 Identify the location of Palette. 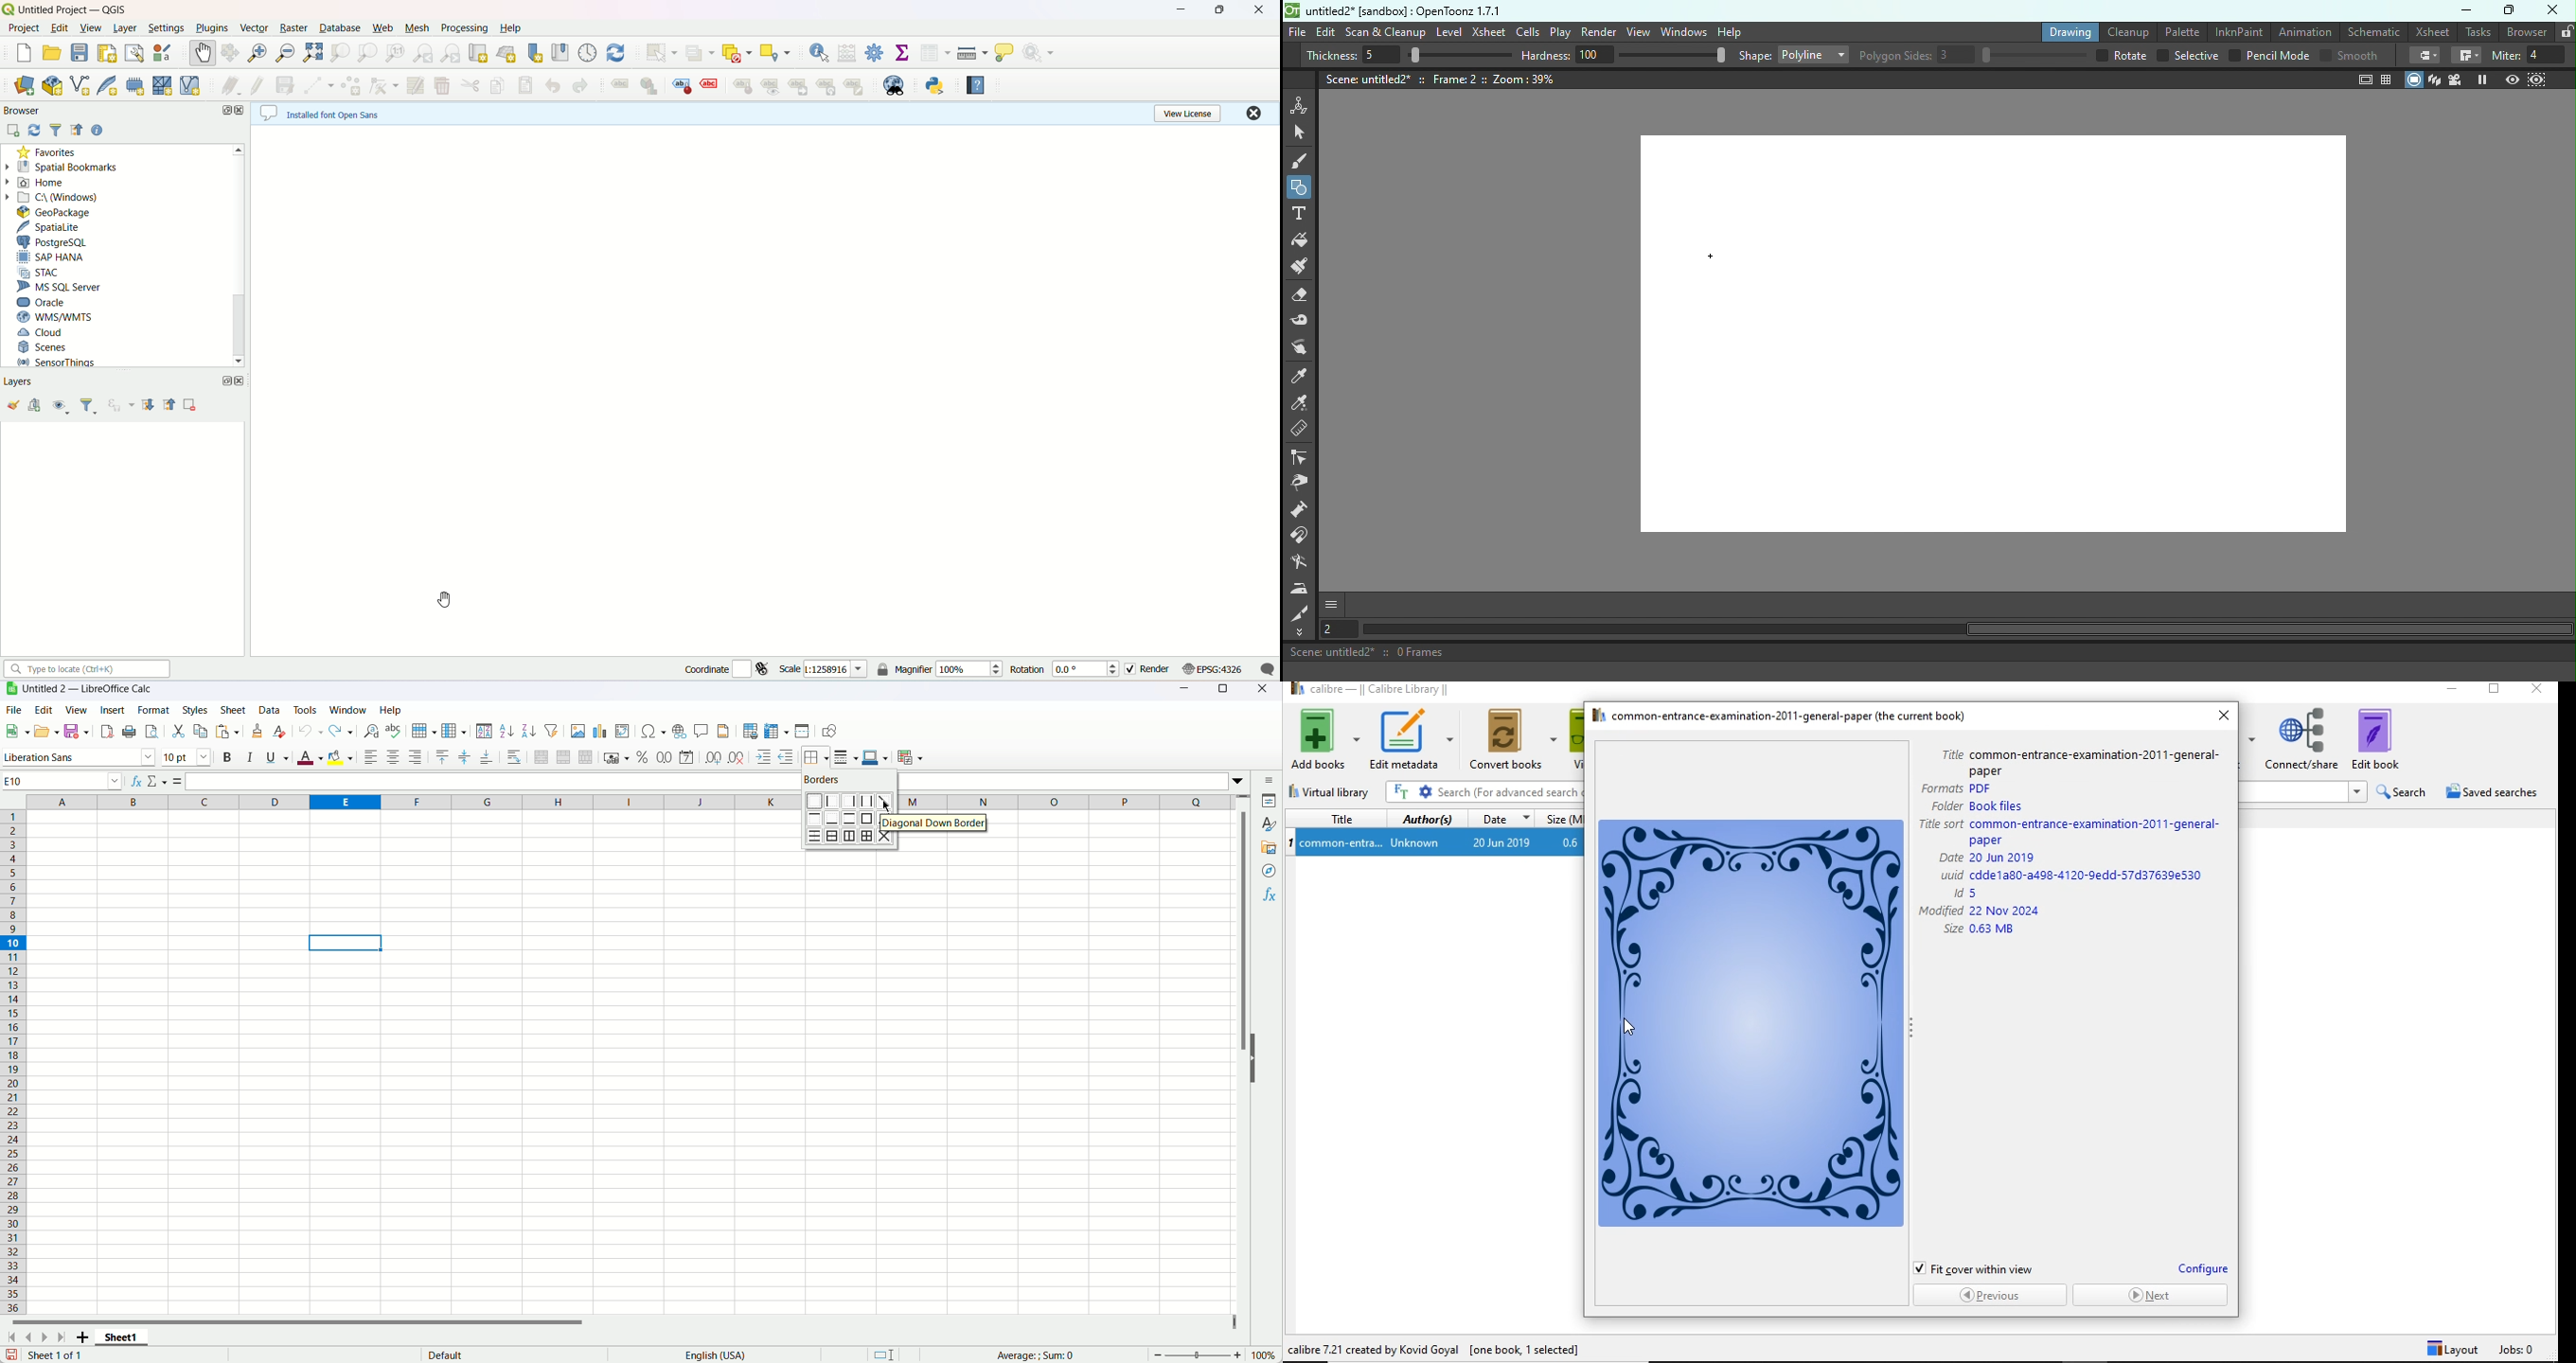
(2178, 32).